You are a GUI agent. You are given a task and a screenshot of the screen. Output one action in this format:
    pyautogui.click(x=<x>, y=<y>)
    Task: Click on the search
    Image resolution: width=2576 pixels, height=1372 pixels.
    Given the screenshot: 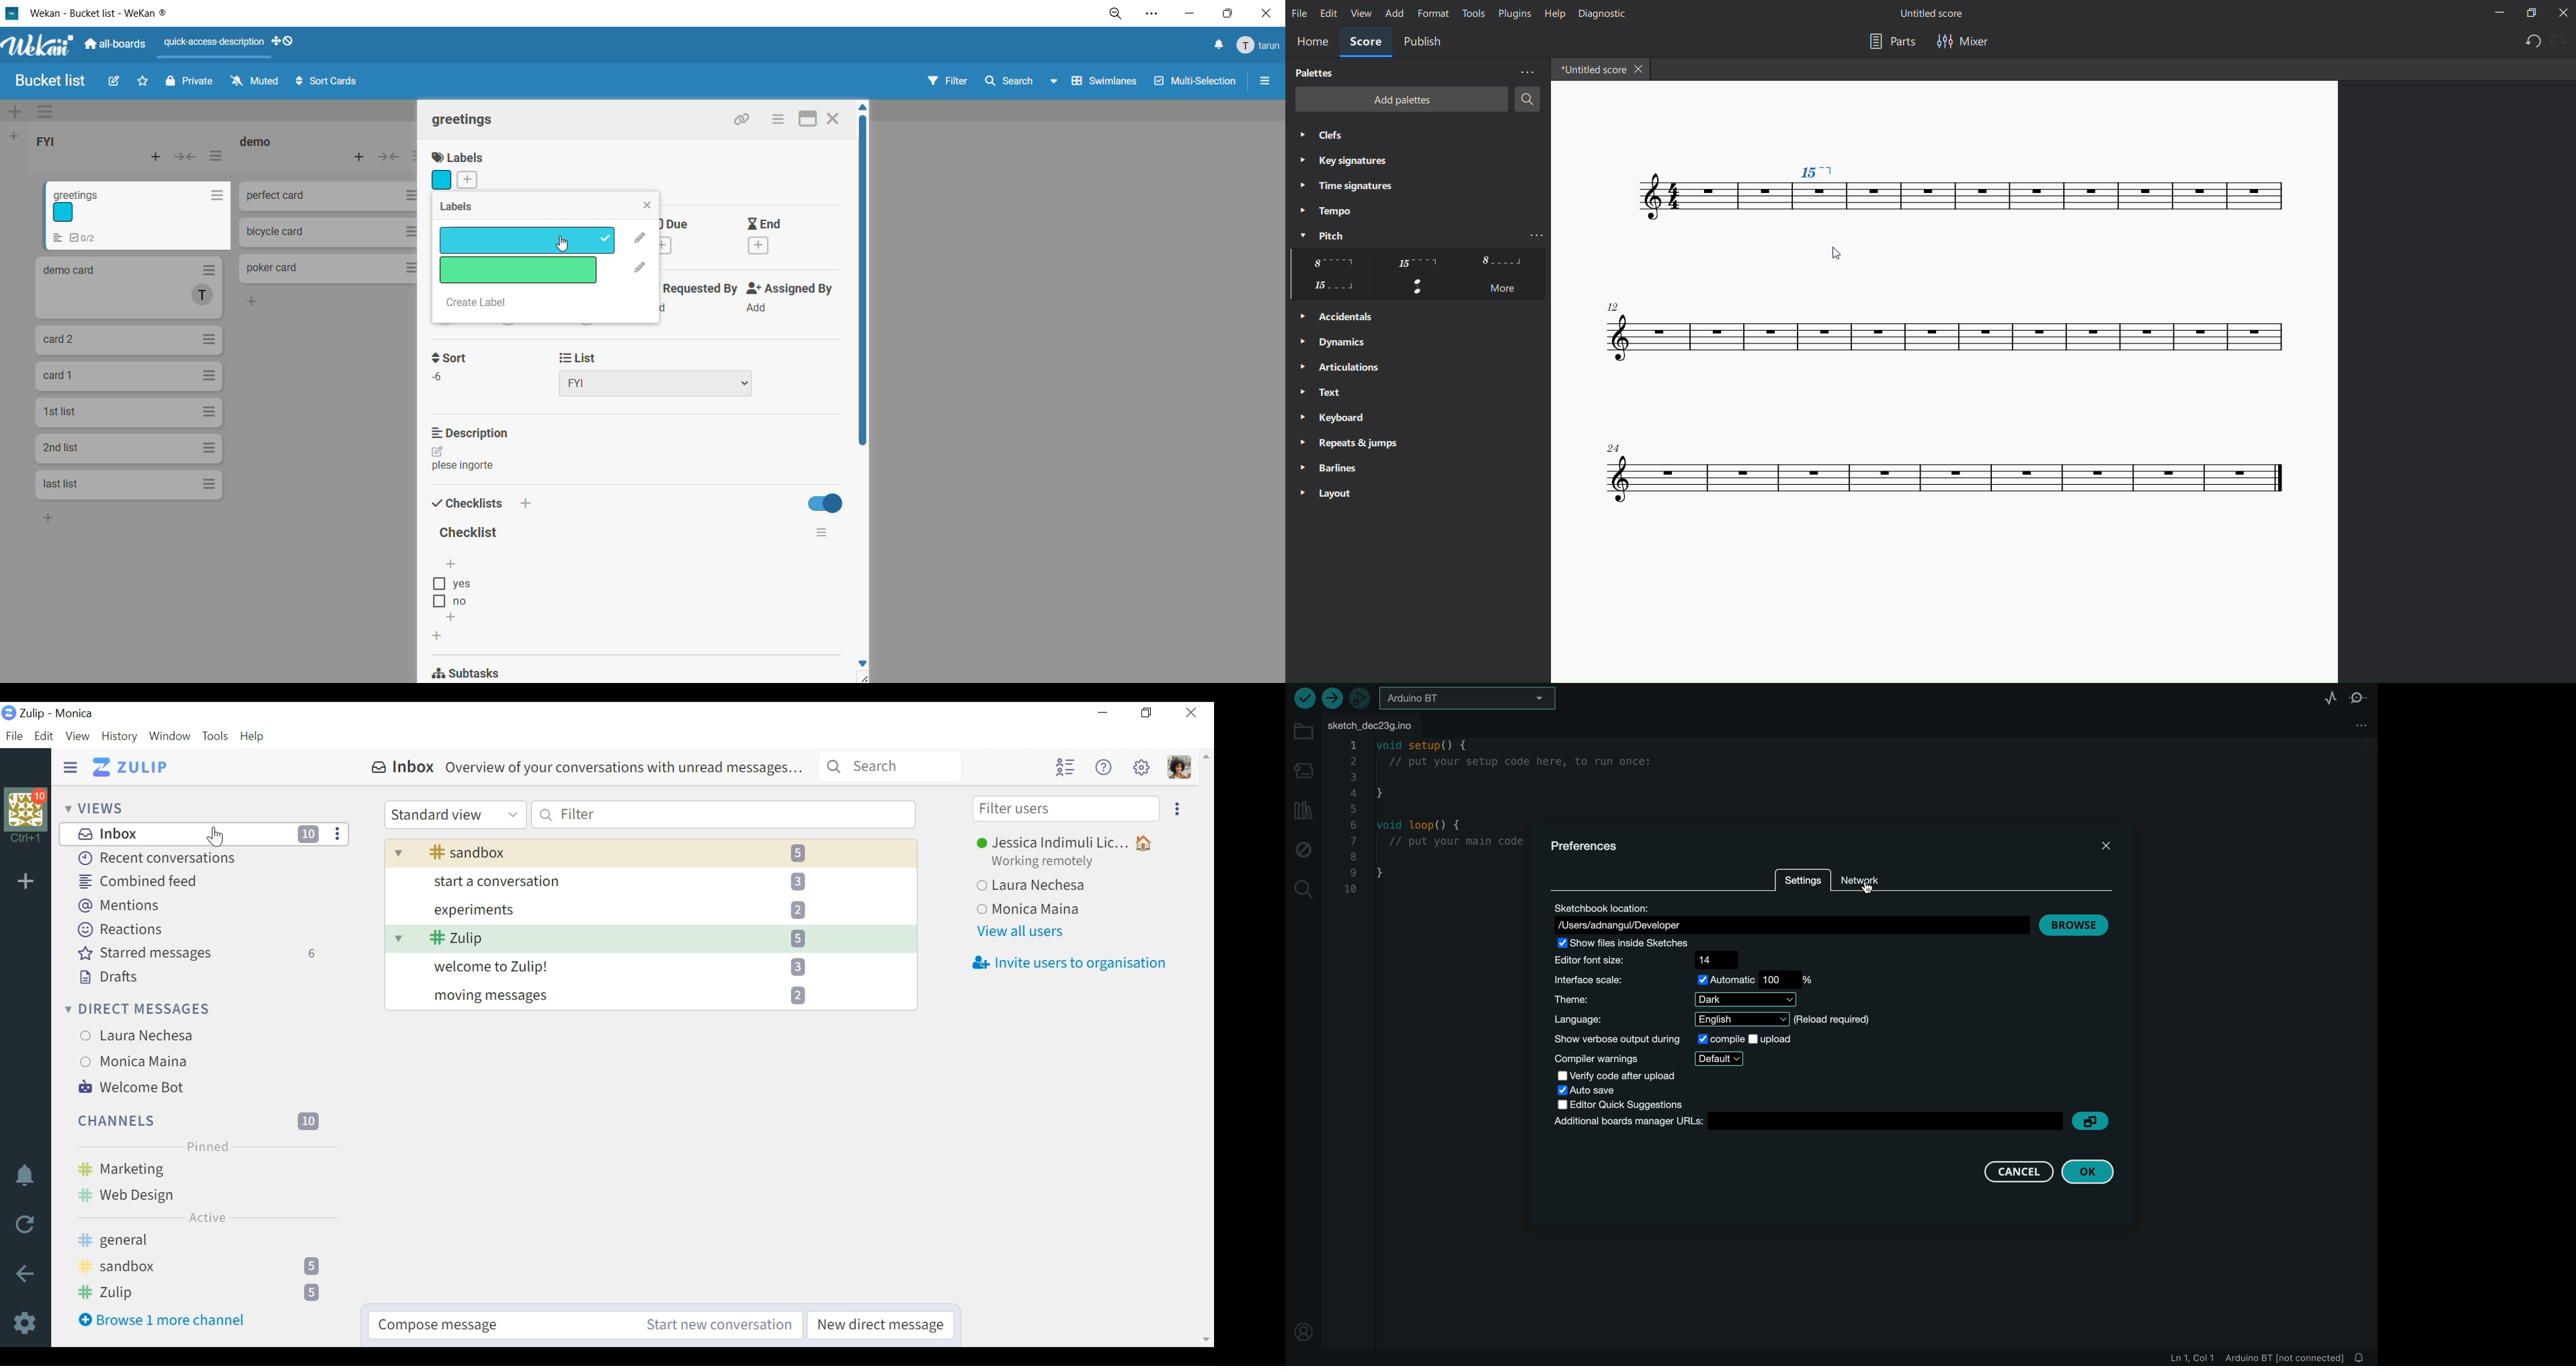 What is the action you would take?
    pyautogui.click(x=1303, y=890)
    